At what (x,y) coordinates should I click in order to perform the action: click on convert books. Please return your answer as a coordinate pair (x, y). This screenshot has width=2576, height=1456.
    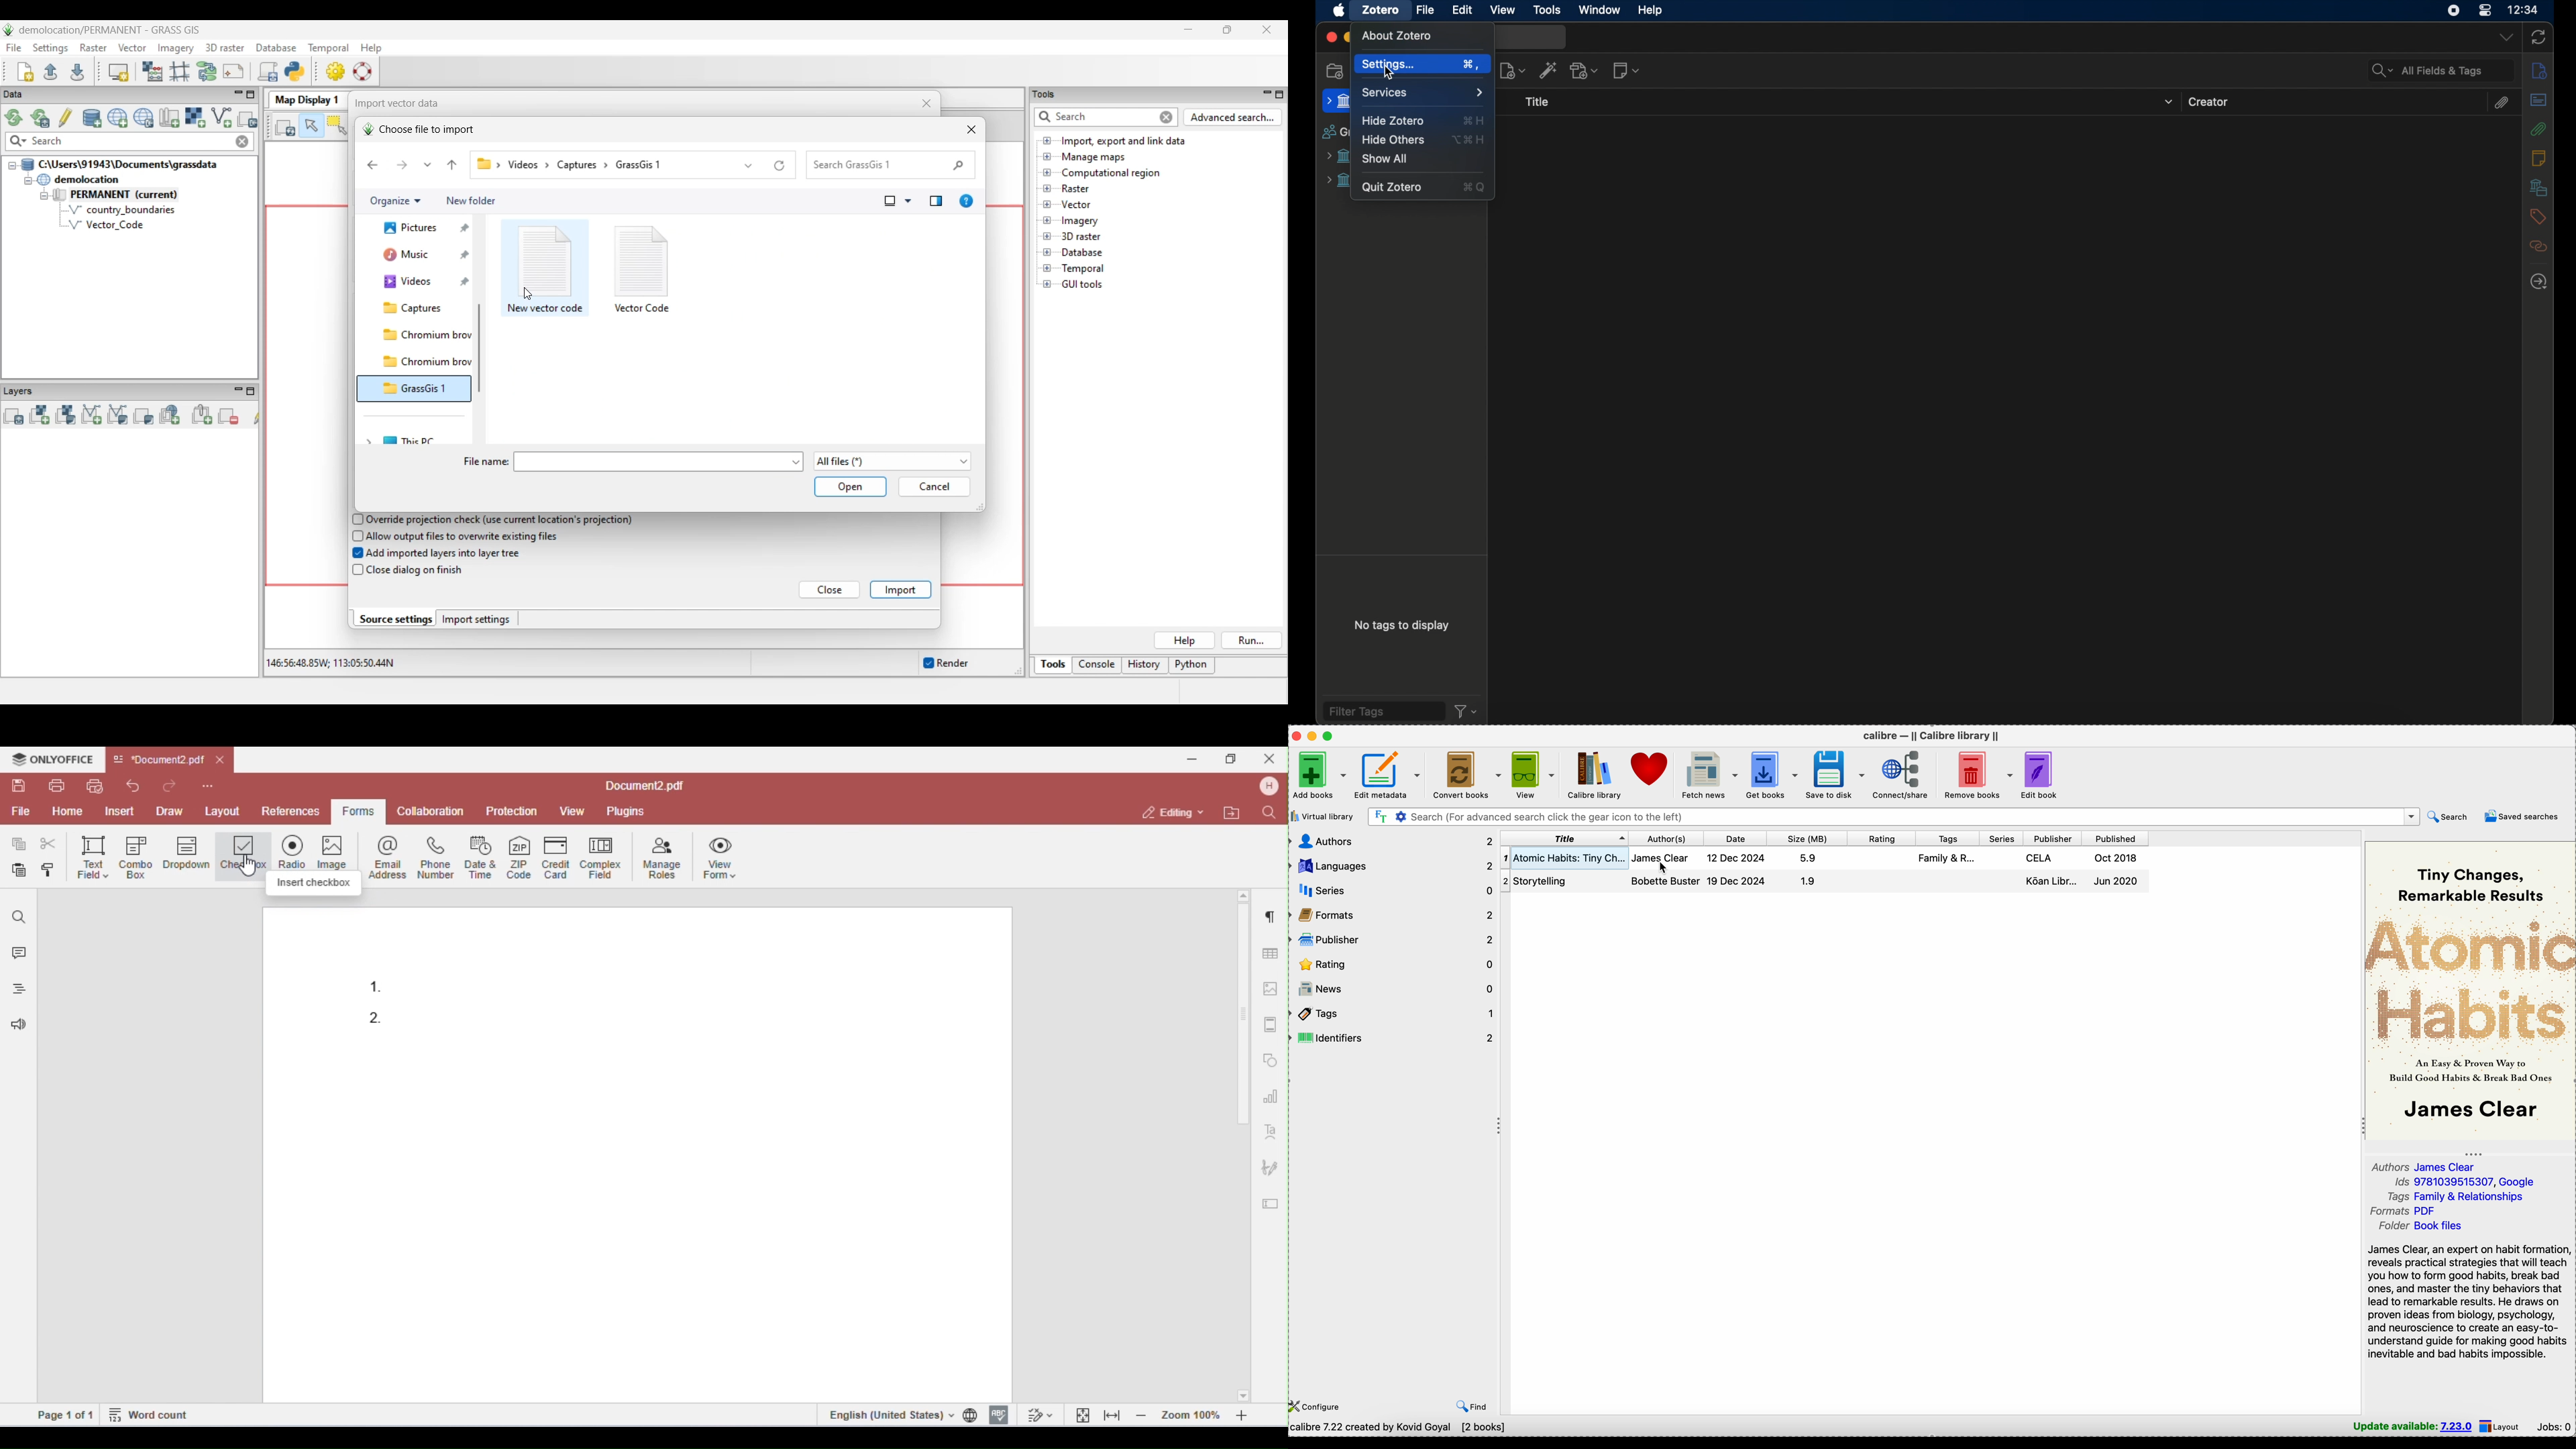
    Looking at the image, I should click on (1467, 774).